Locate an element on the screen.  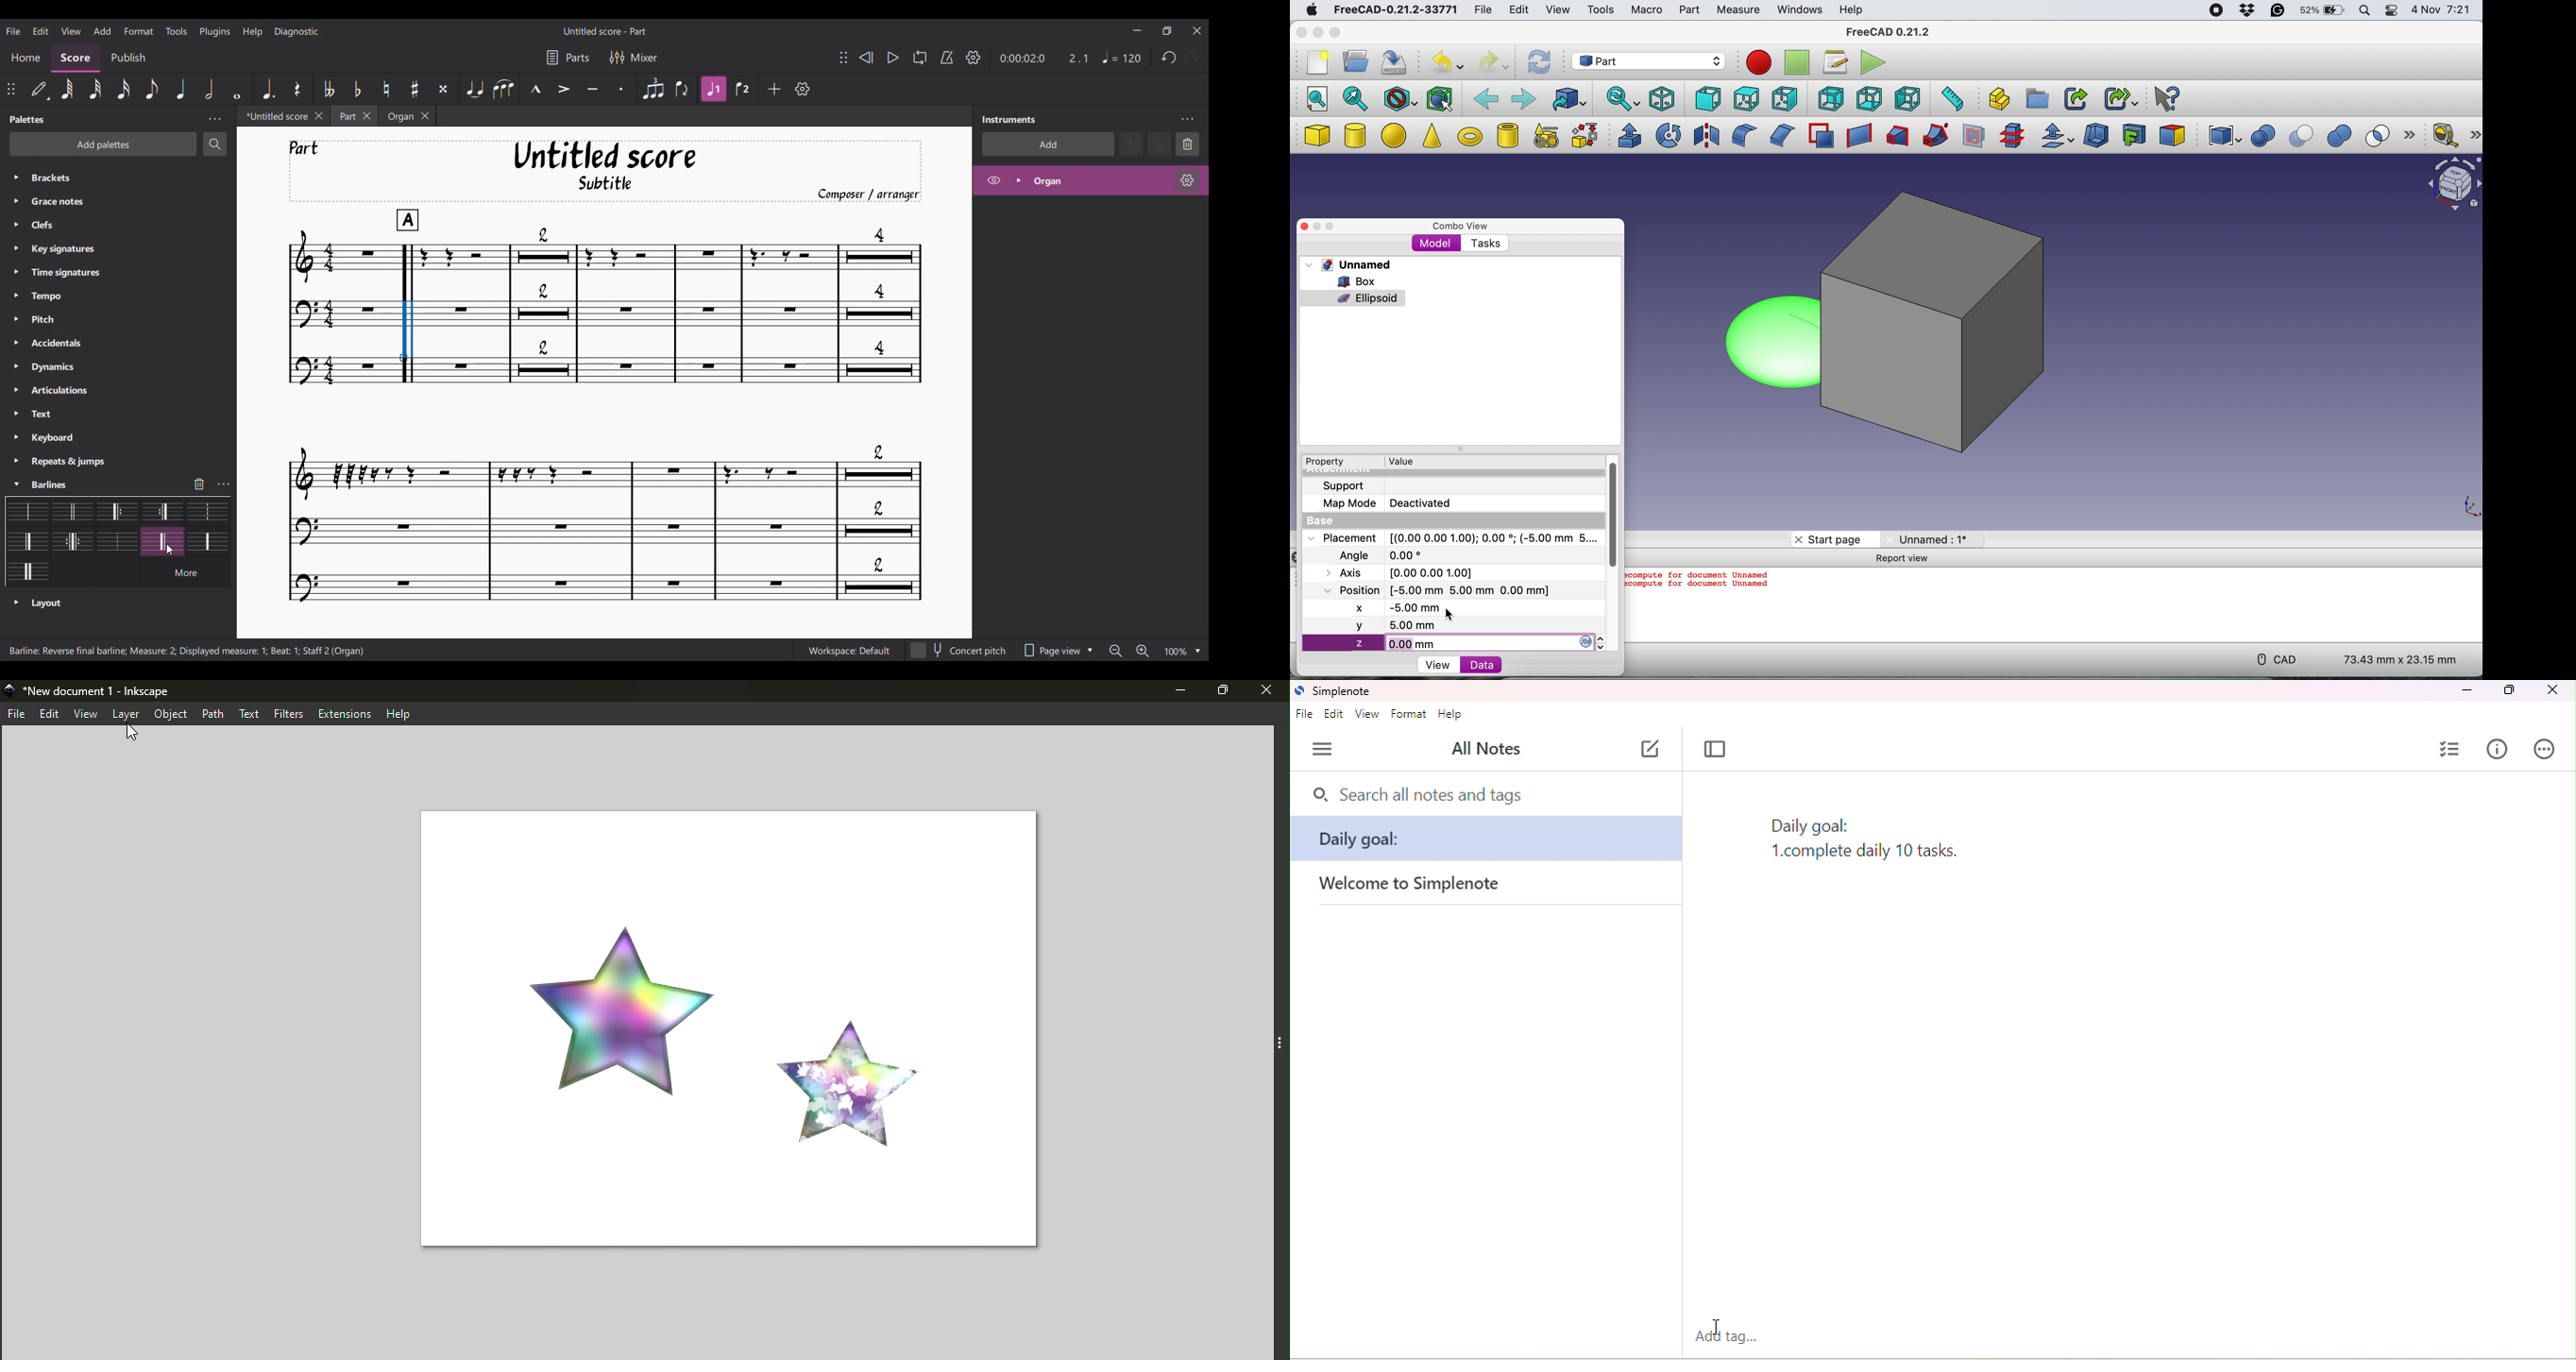
macros is located at coordinates (1833, 63).